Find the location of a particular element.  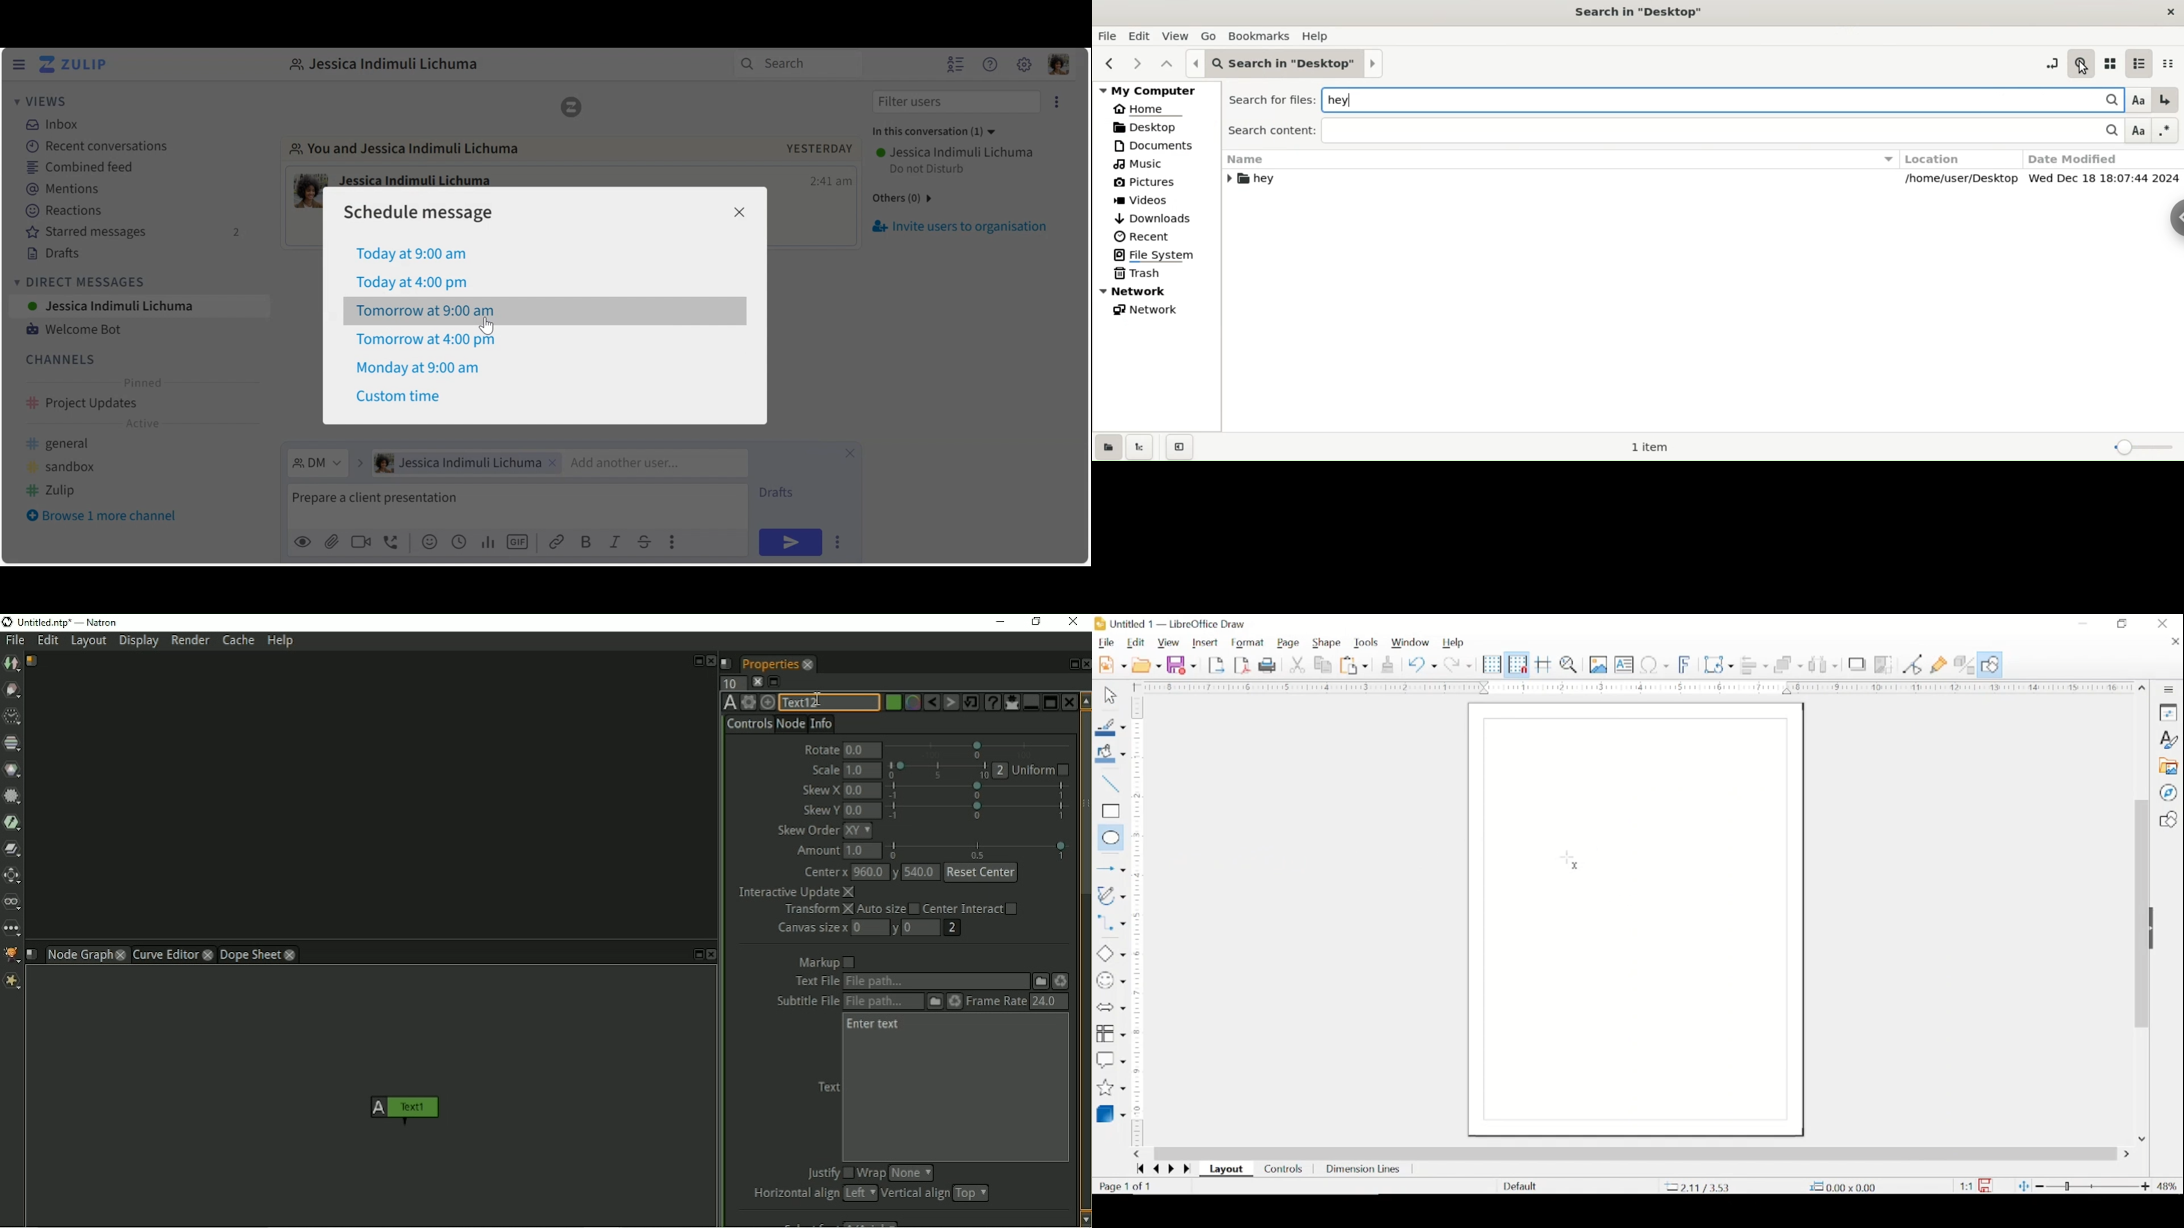

user is located at coordinates (1219, 63).